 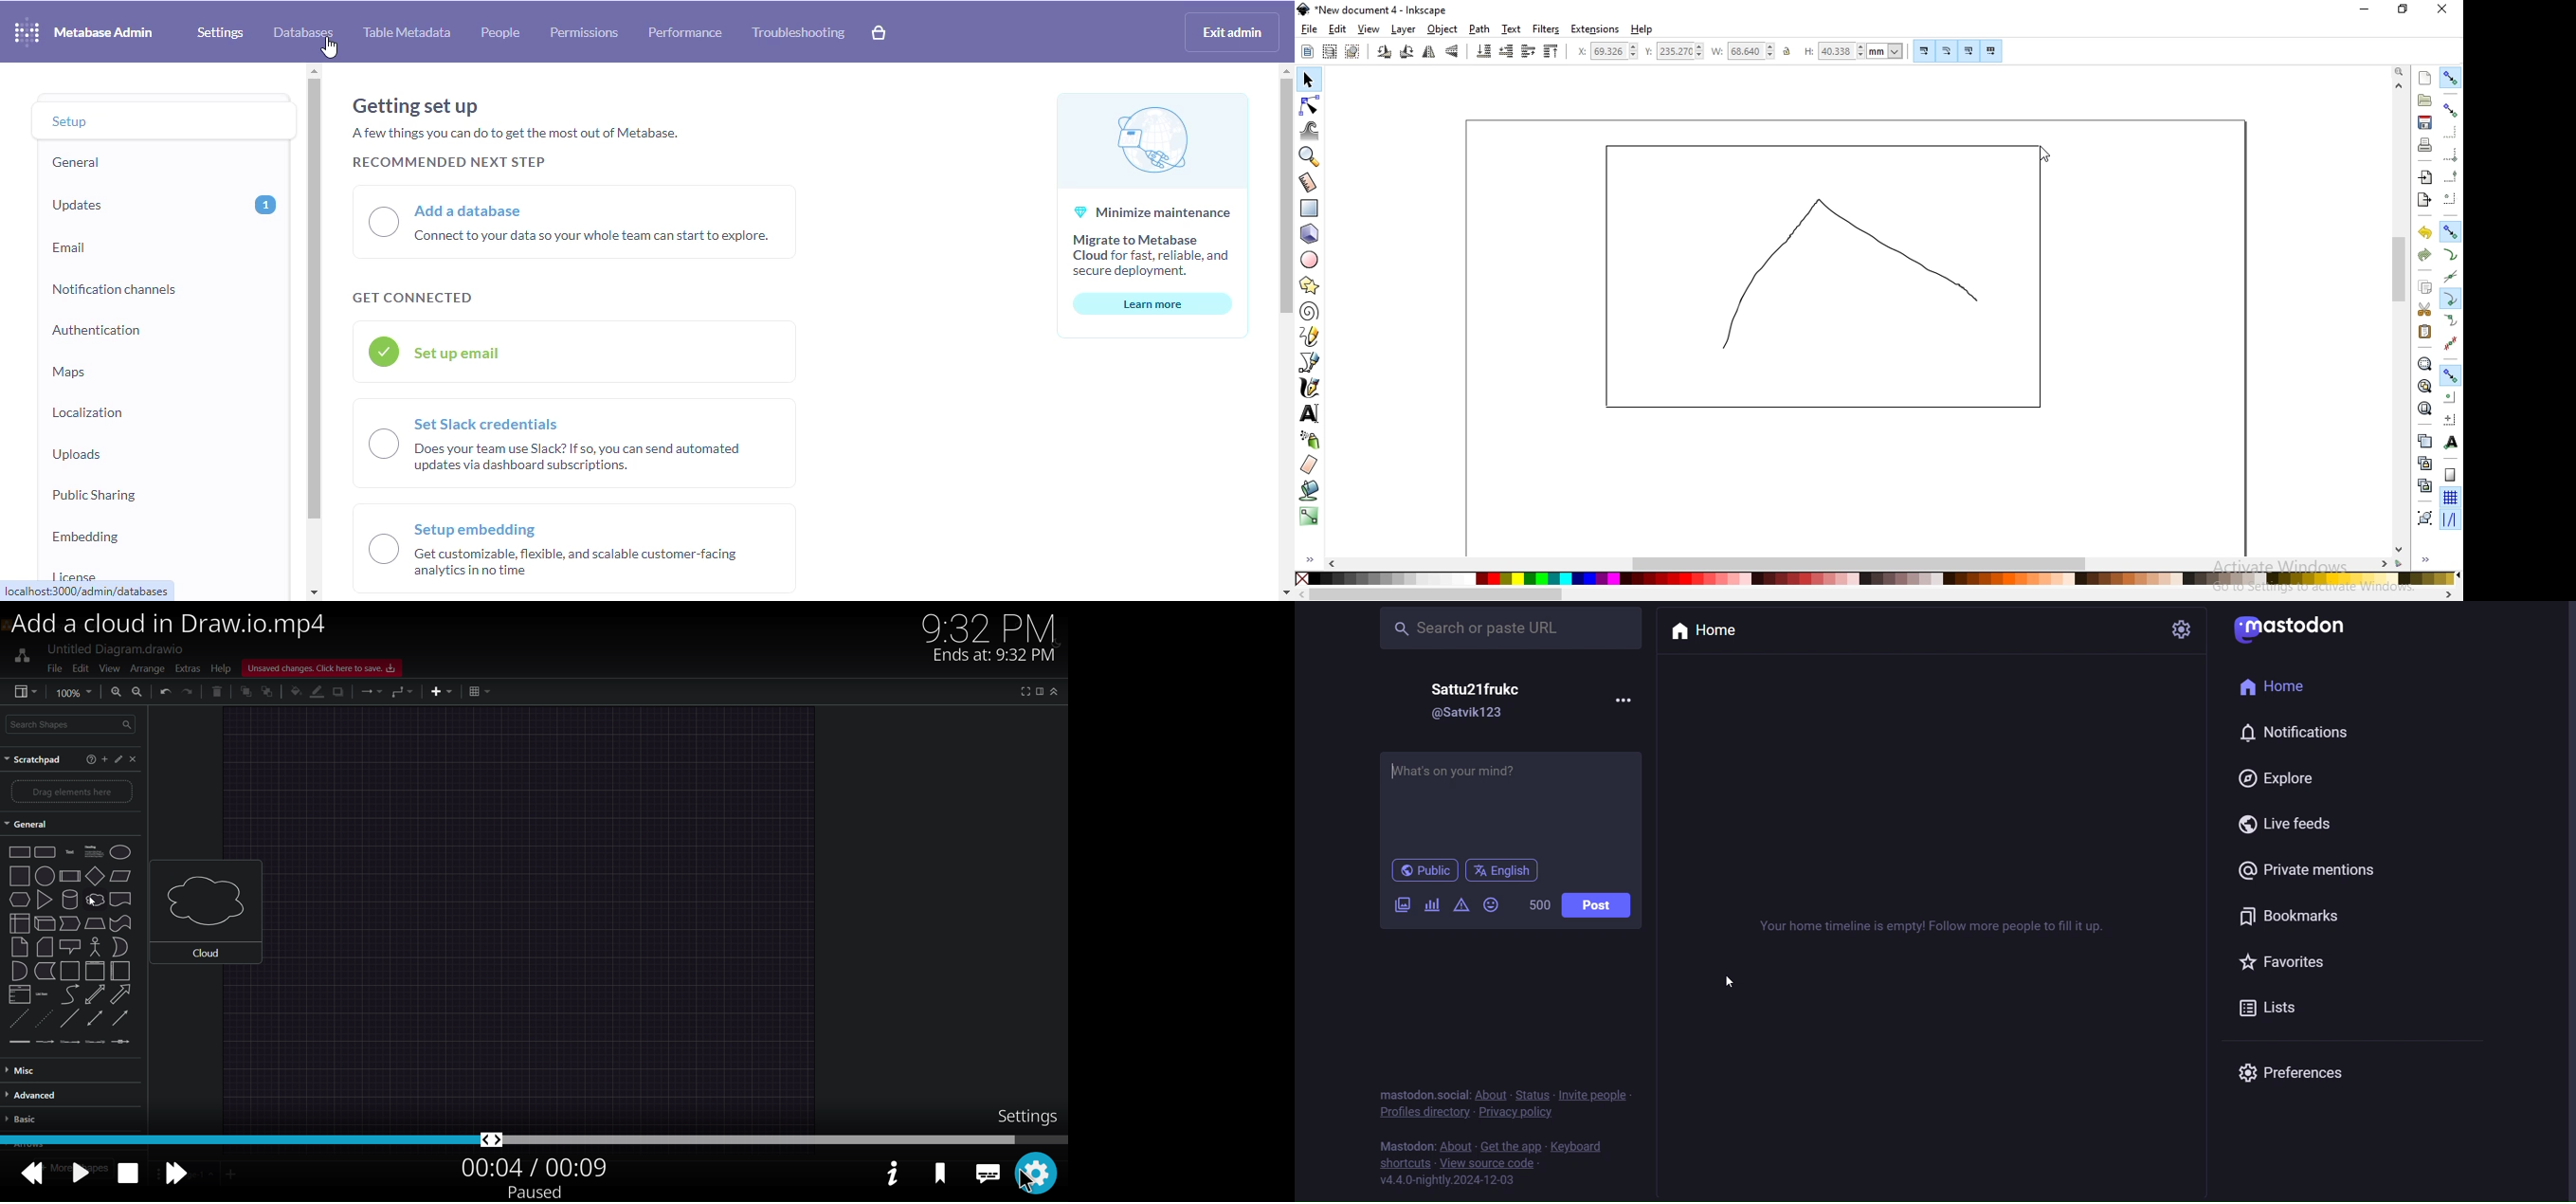 I want to click on Ends at: 9:32 PM, so click(x=994, y=654).